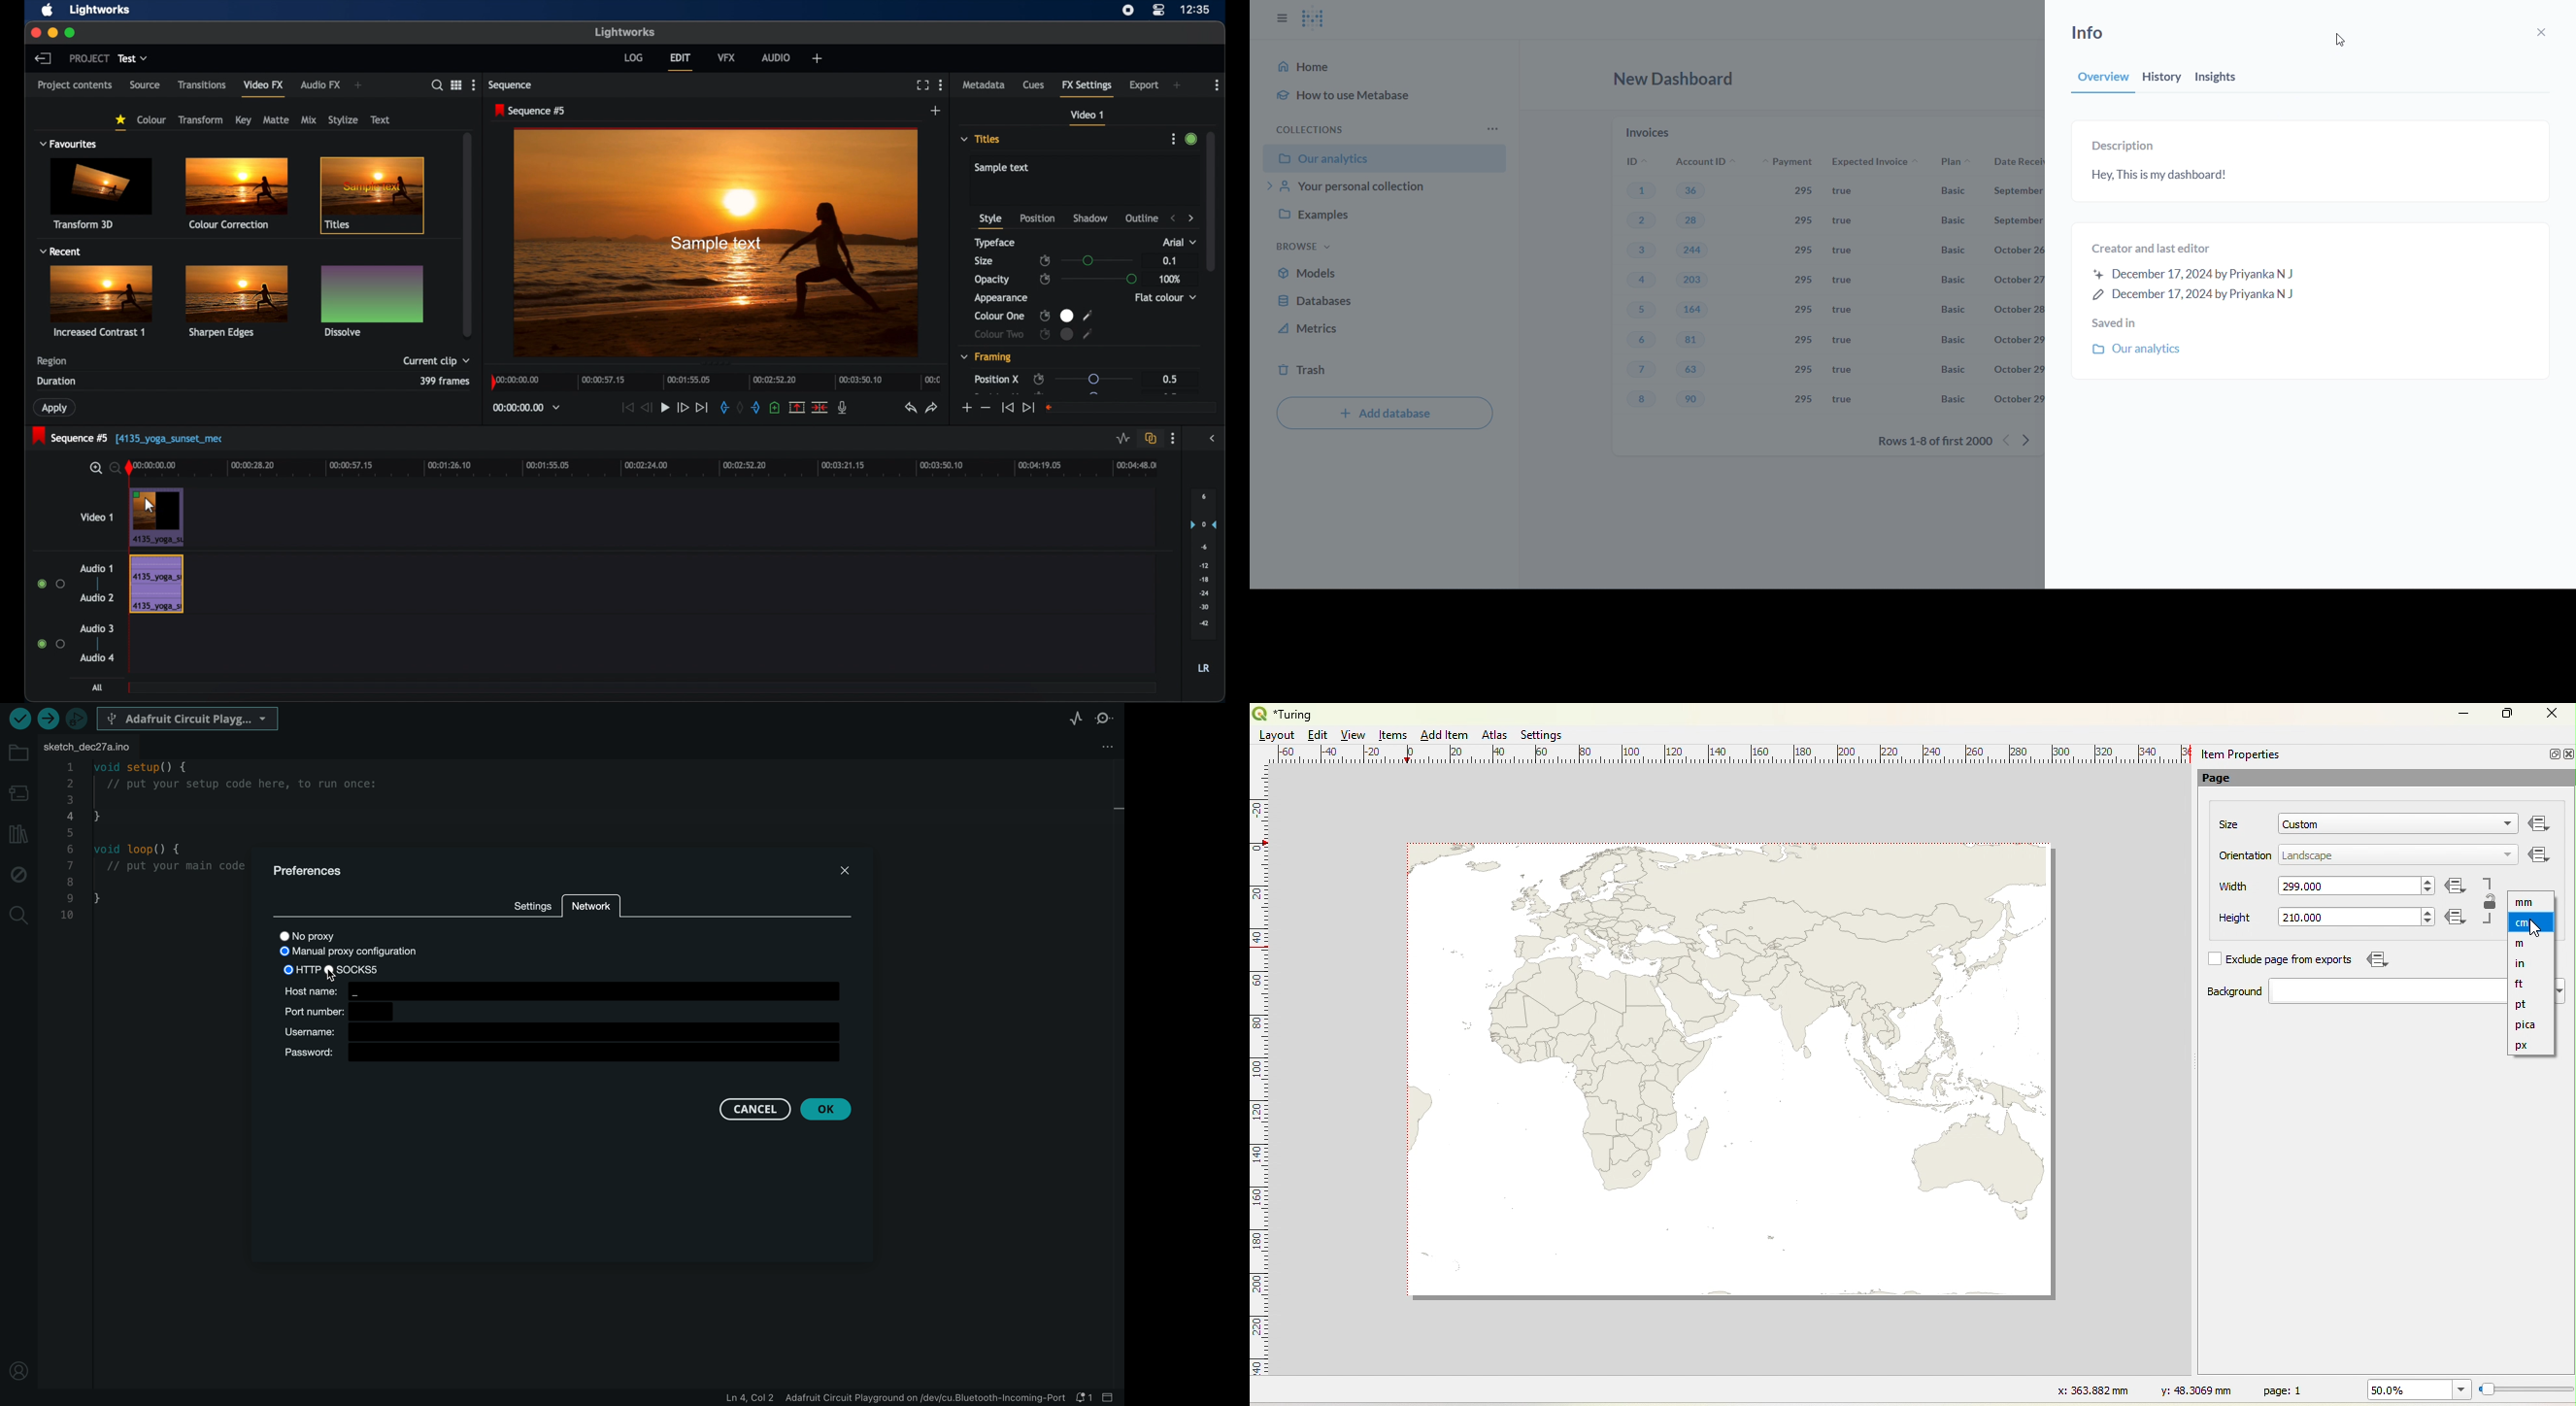 Image resolution: width=2576 pixels, height=1428 pixels. I want to click on slider, so click(1076, 407).